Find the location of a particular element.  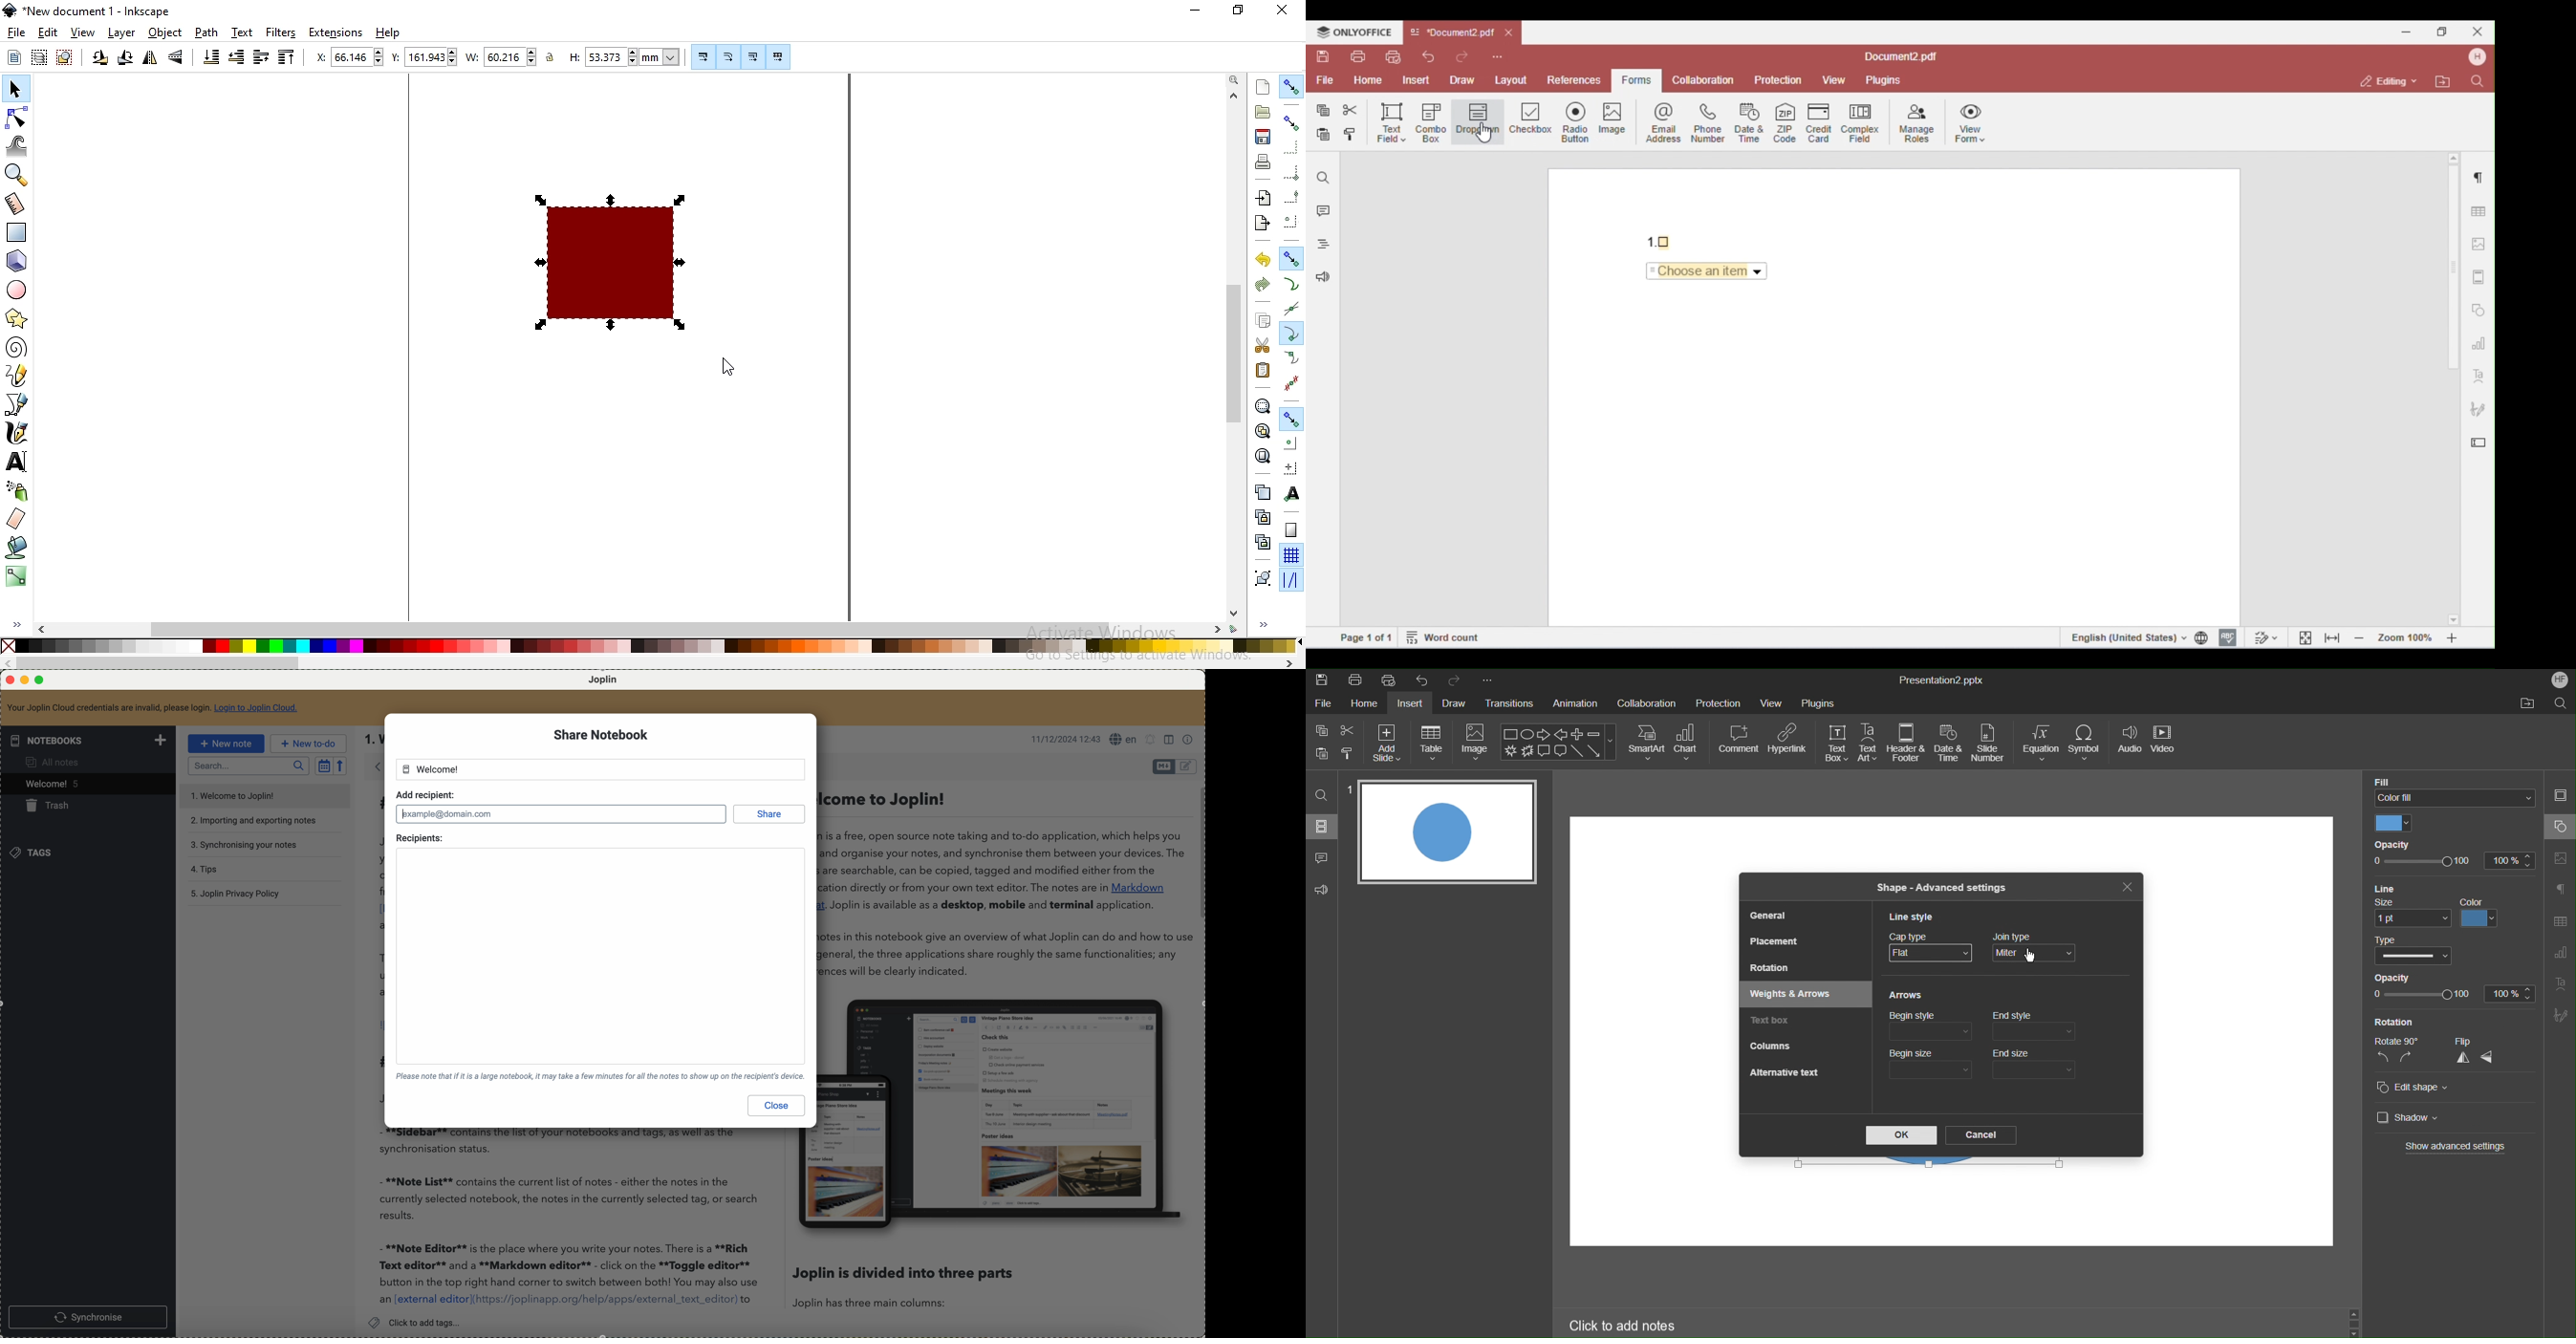

General is located at coordinates (1768, 915).